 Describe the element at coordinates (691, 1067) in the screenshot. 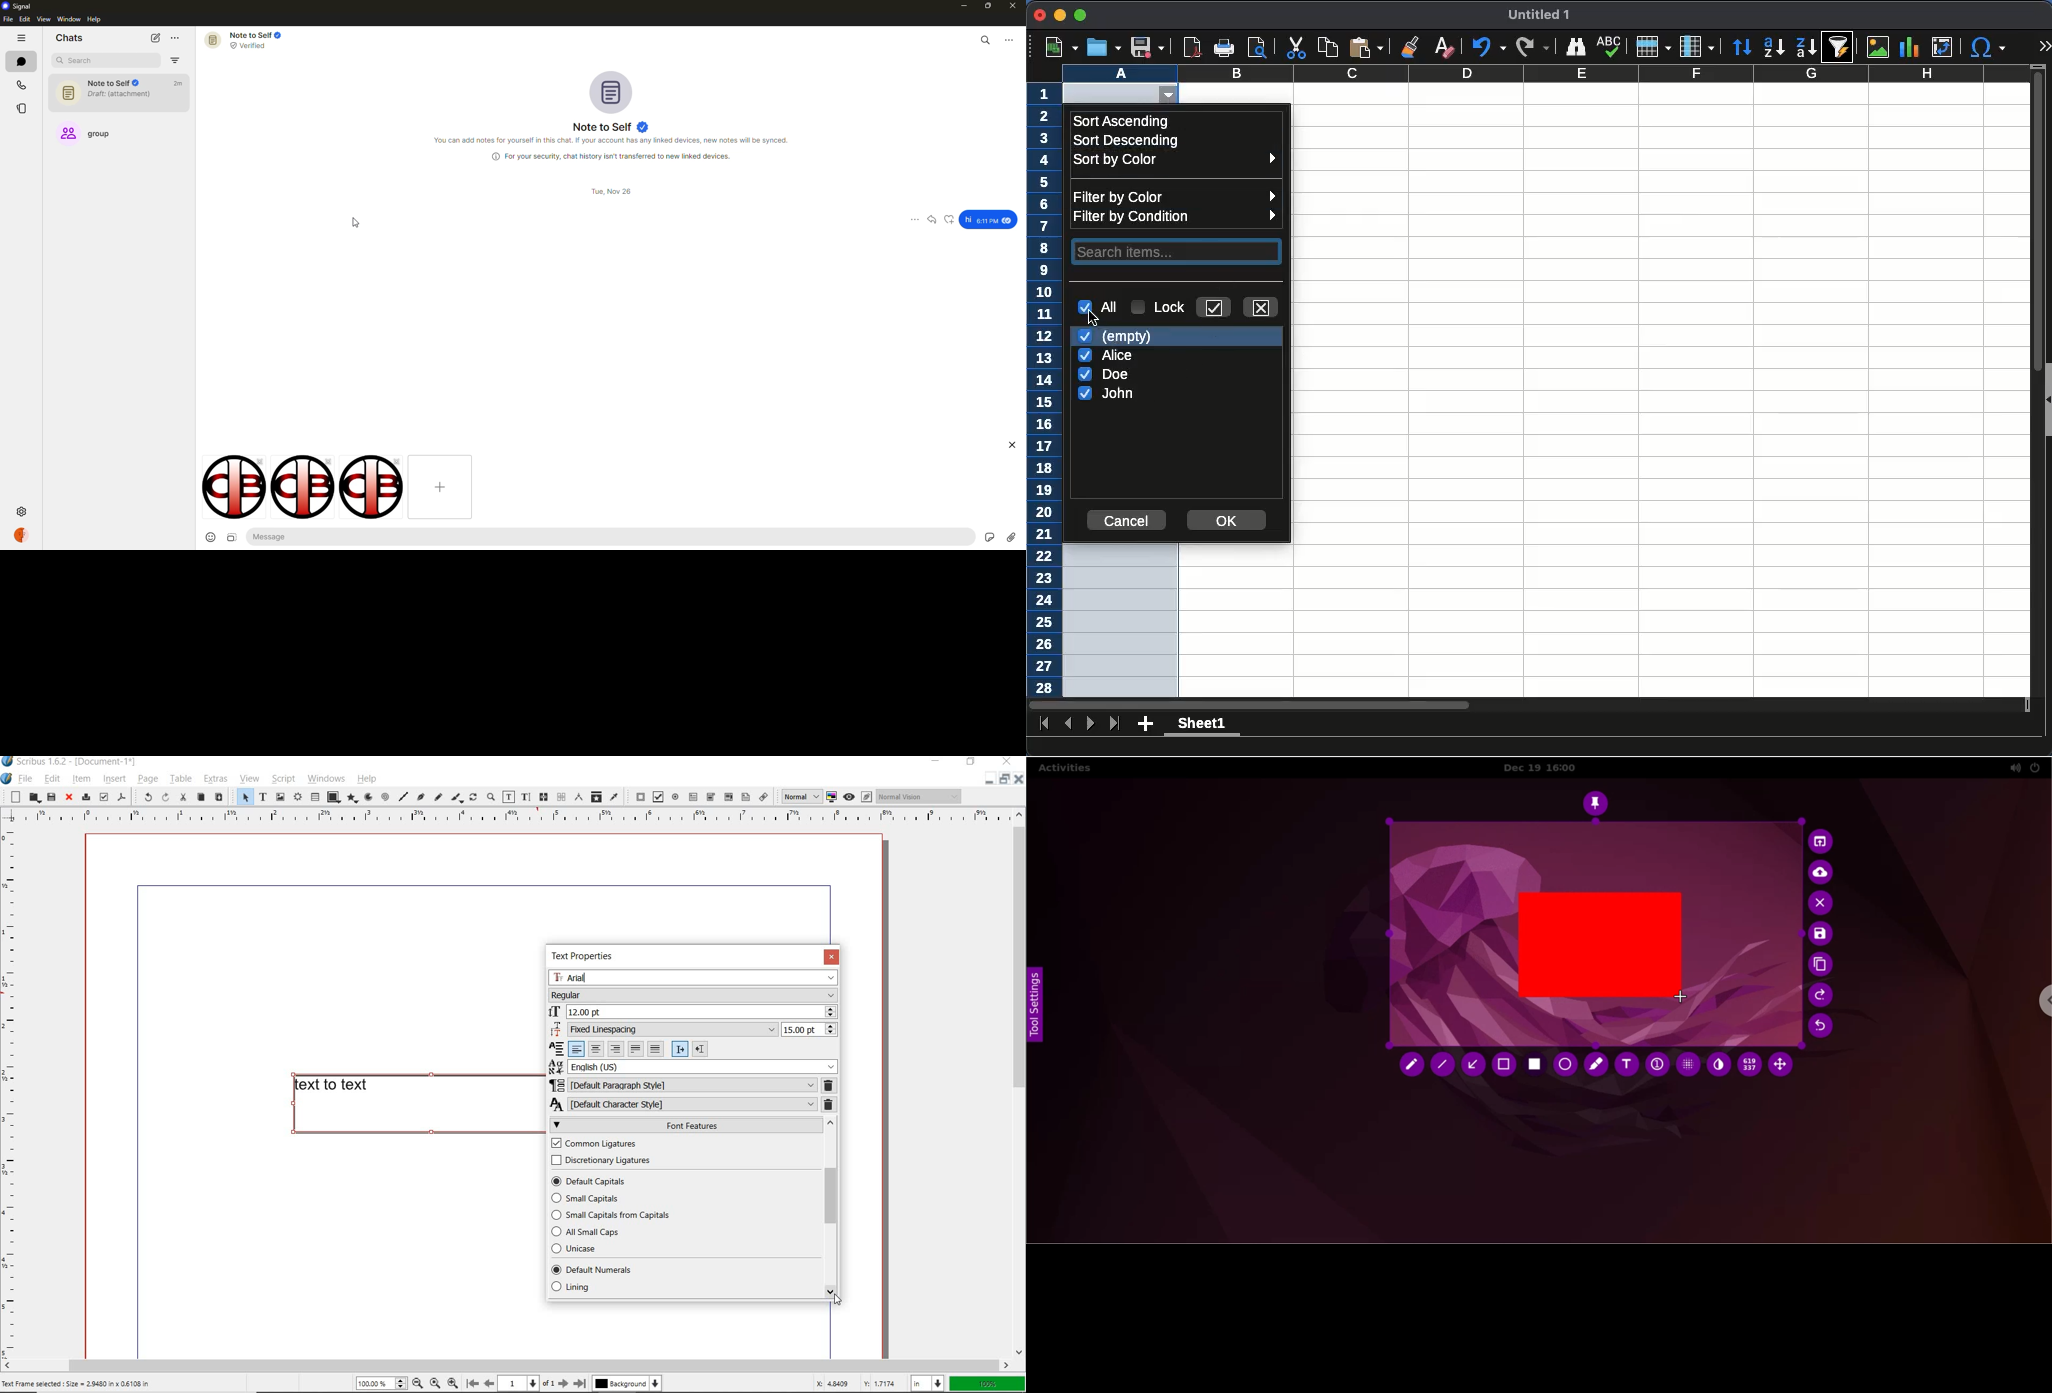

I see `English (US)` at that location.